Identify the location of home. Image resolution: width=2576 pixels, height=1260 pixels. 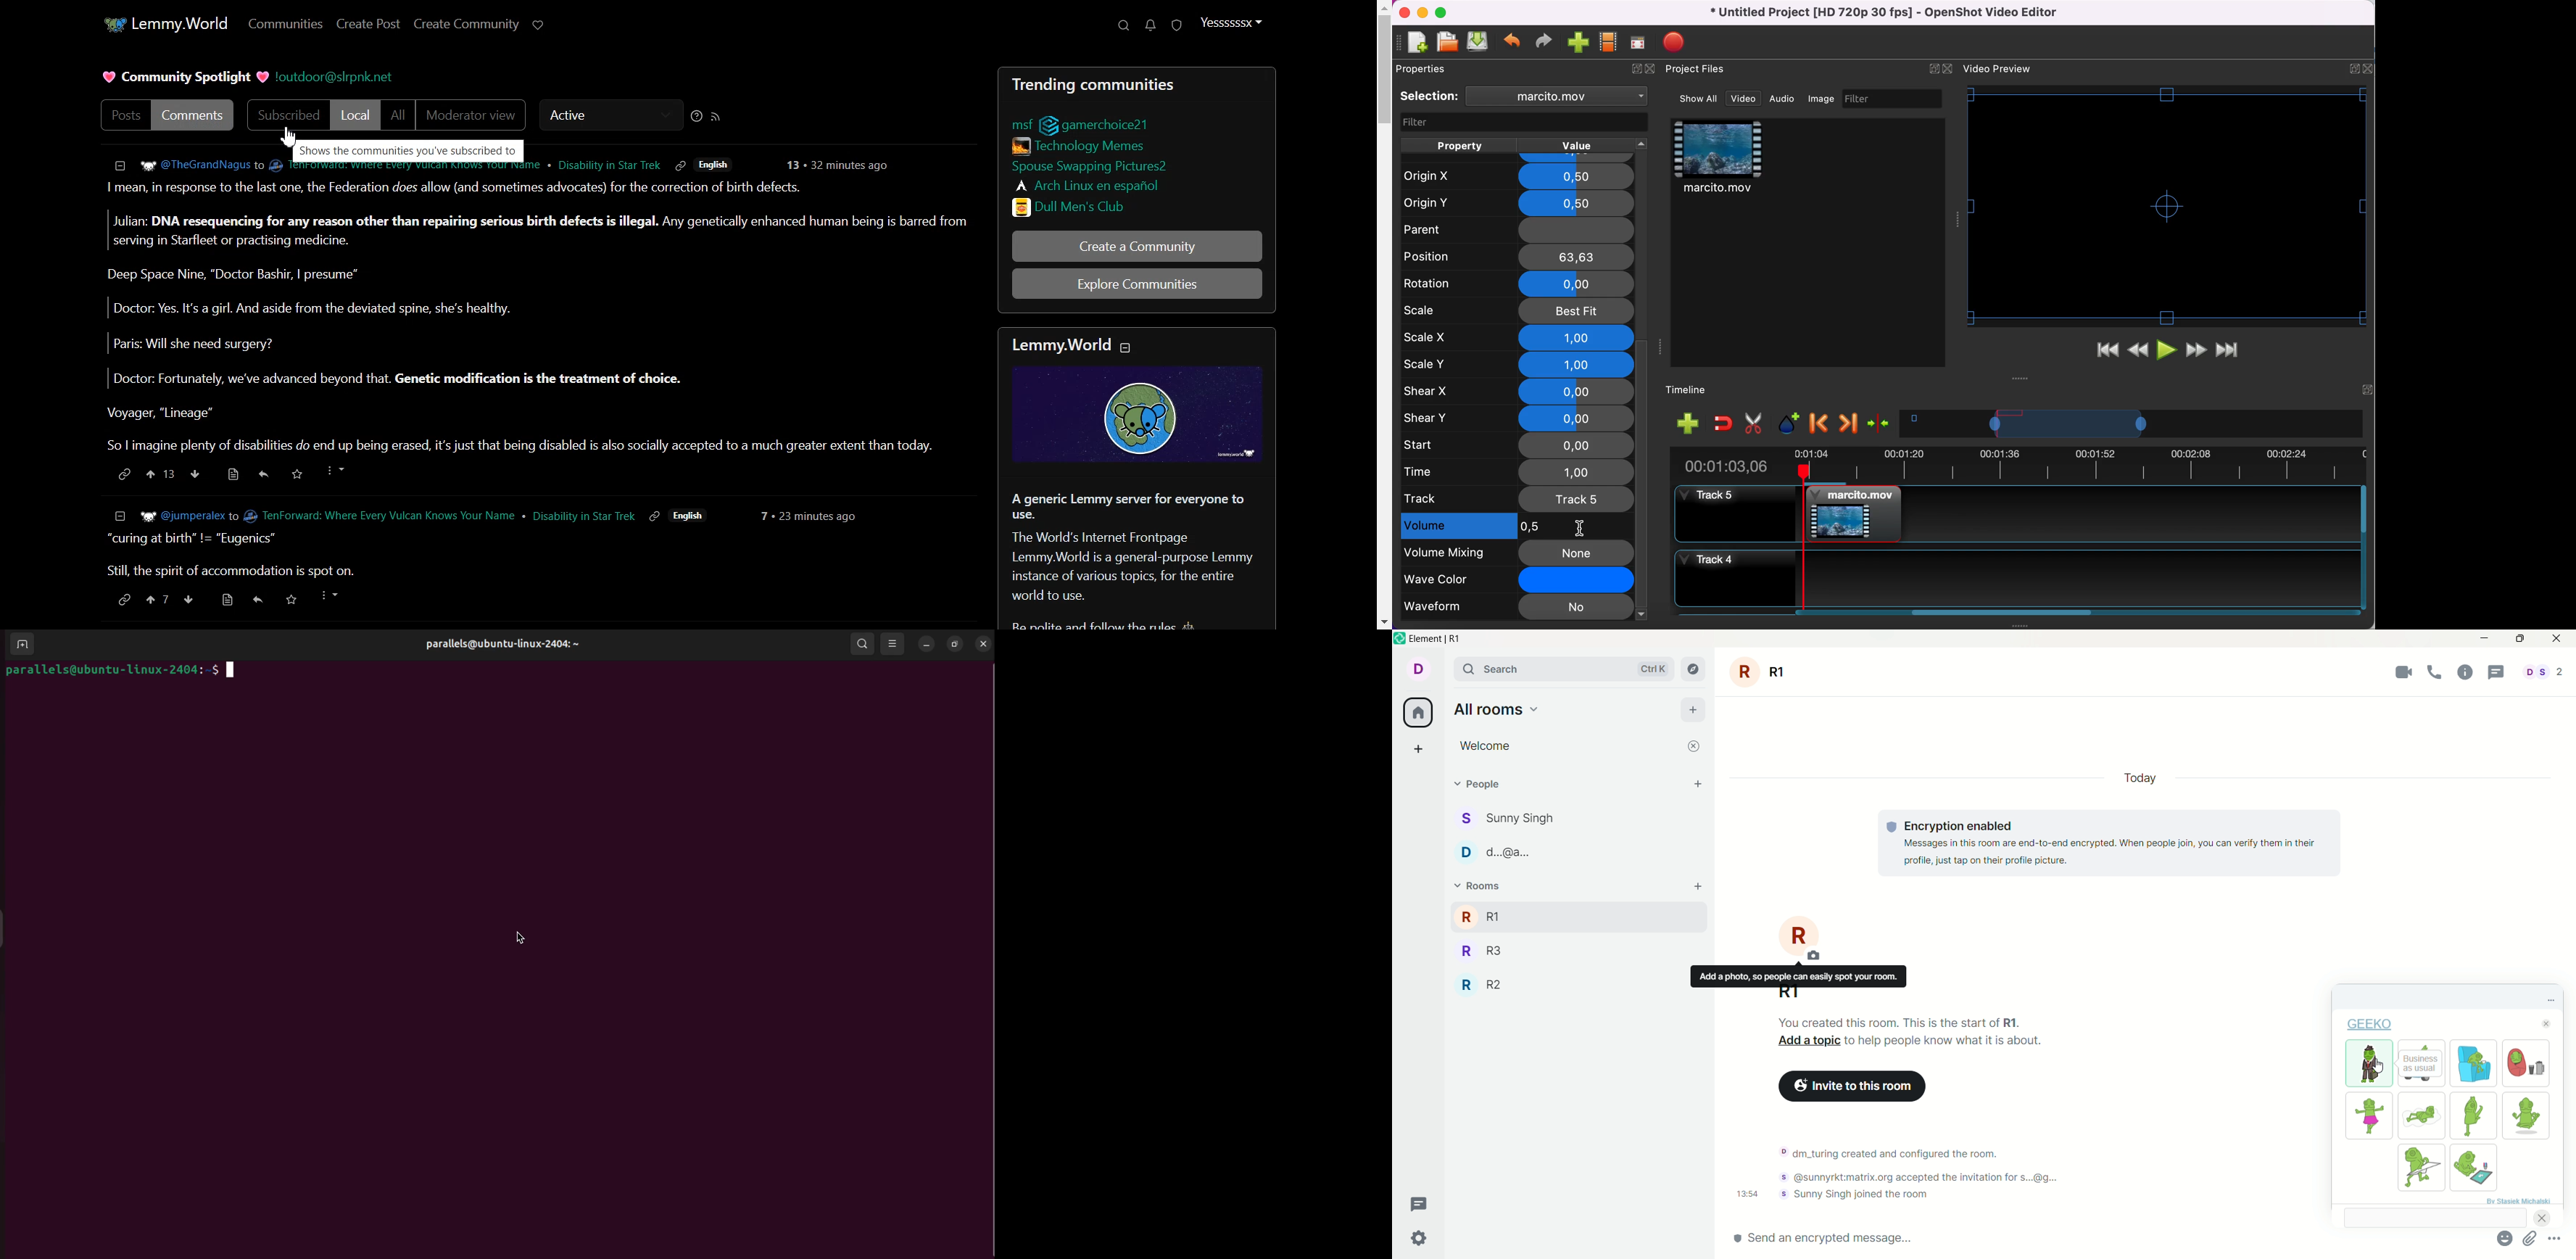
(1417, 712).